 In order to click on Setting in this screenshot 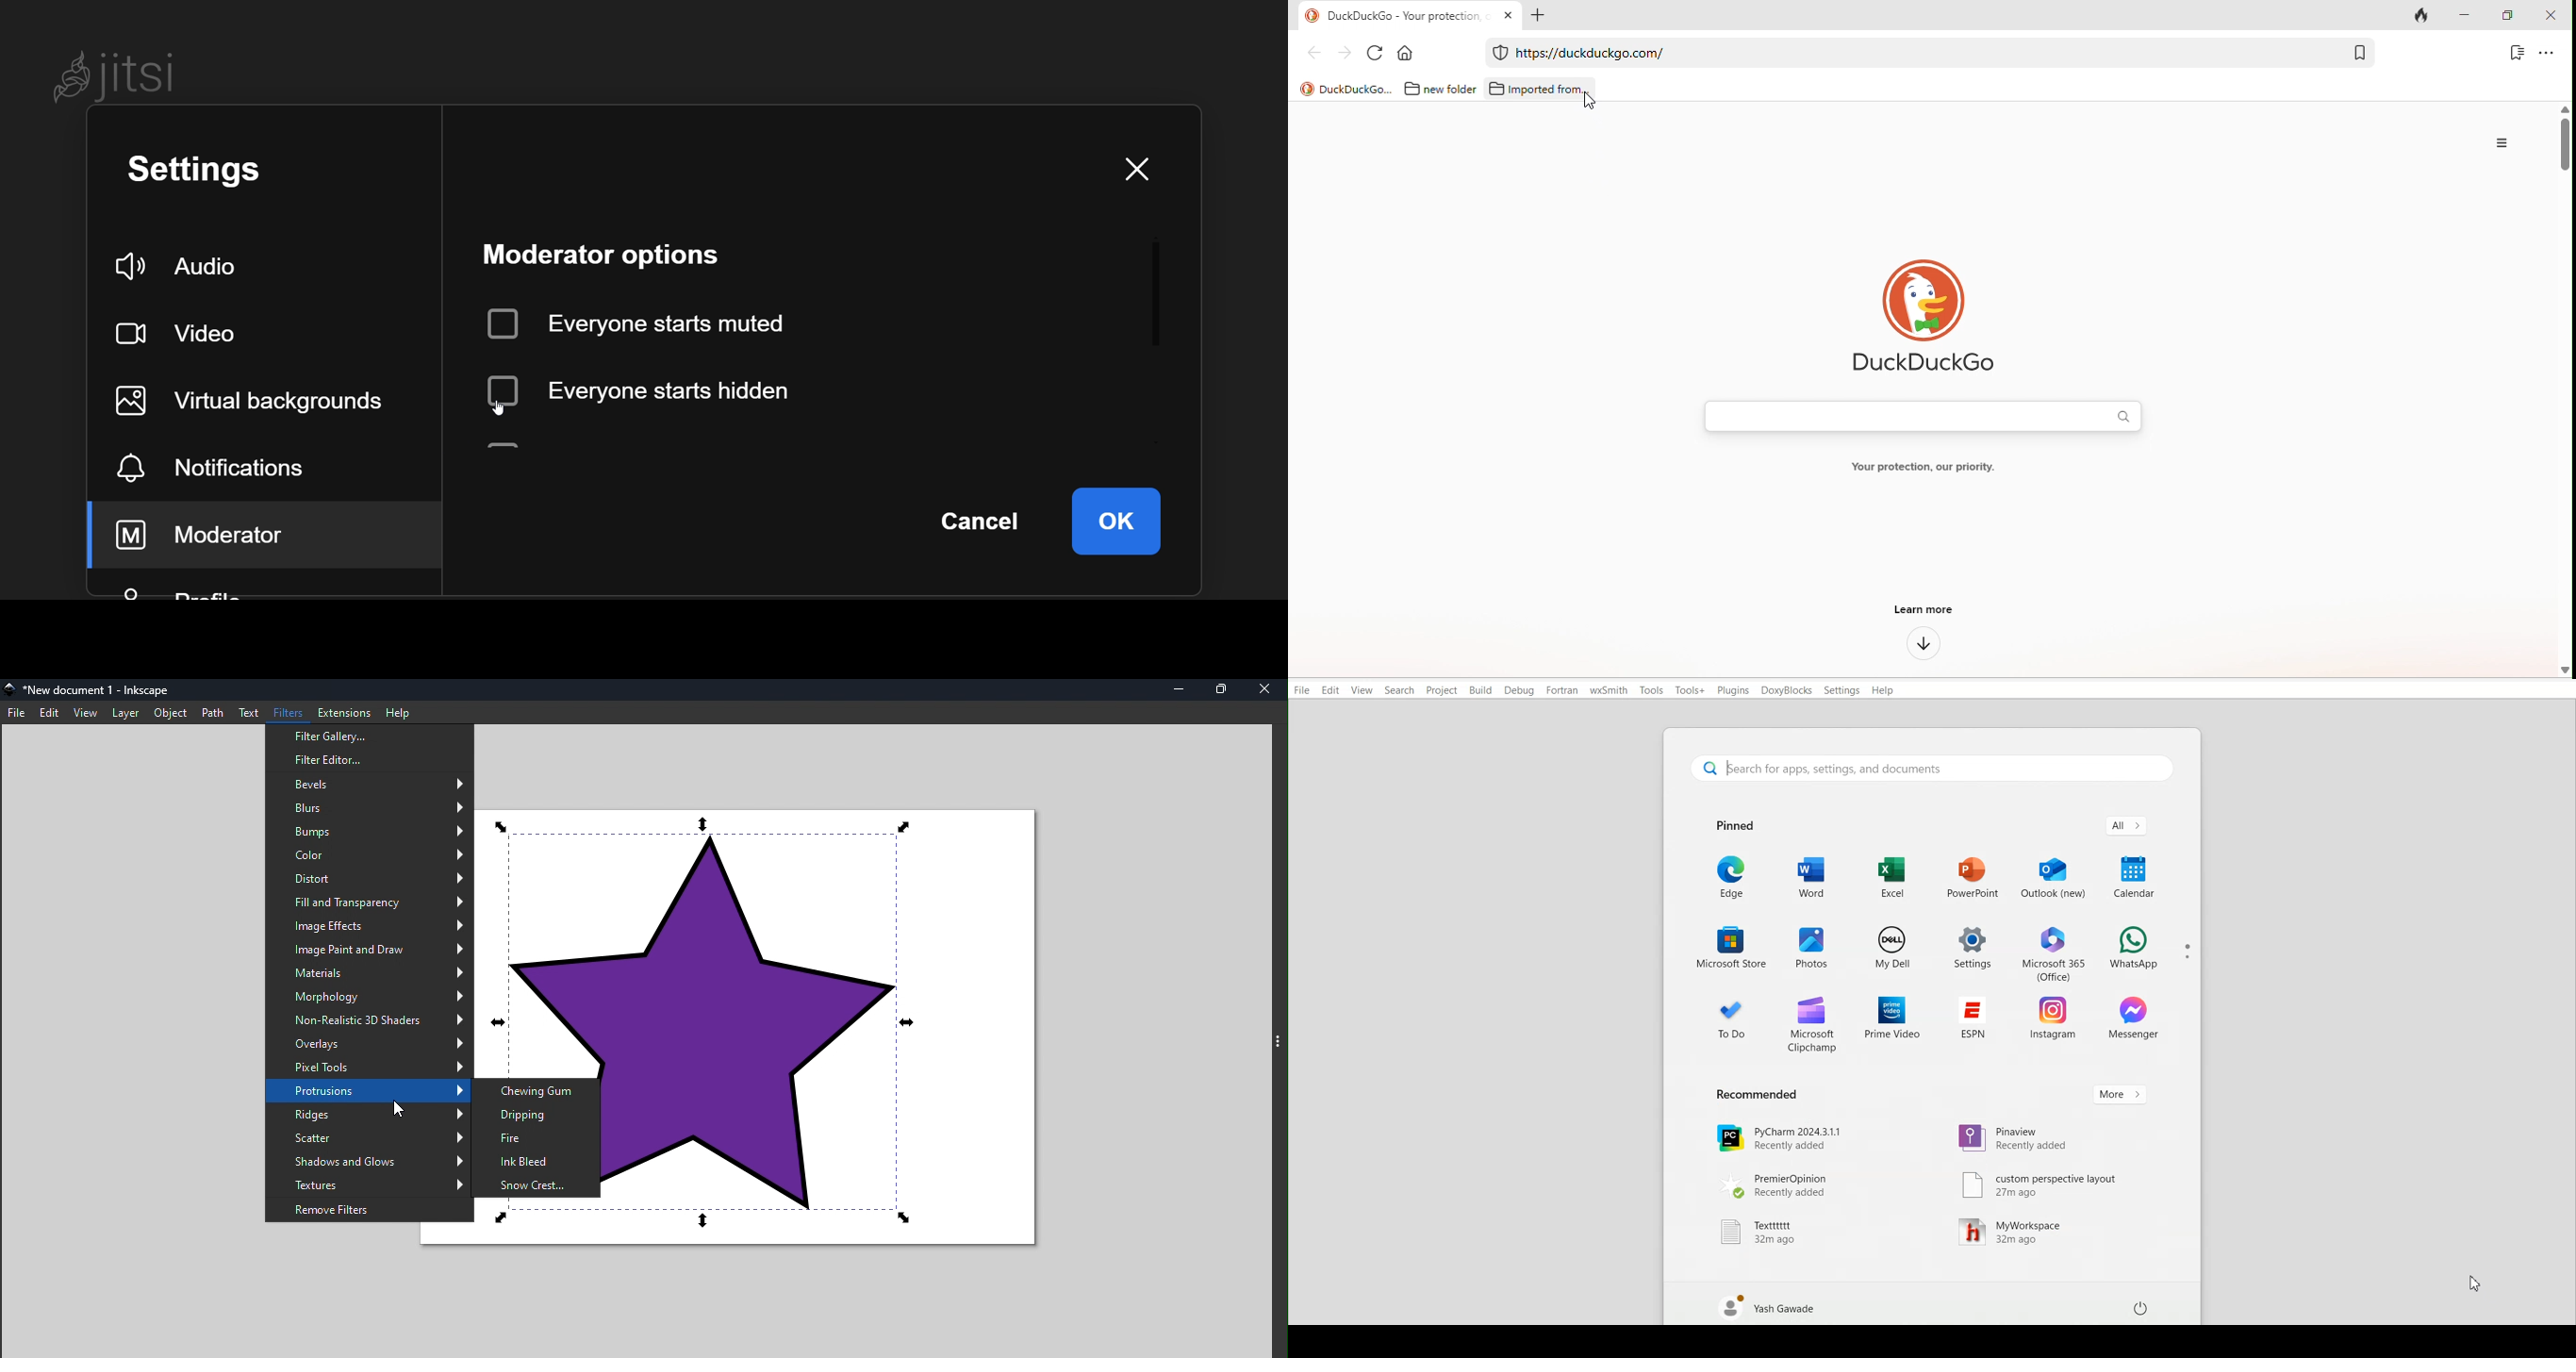, I will do `click(1973, 946)`.